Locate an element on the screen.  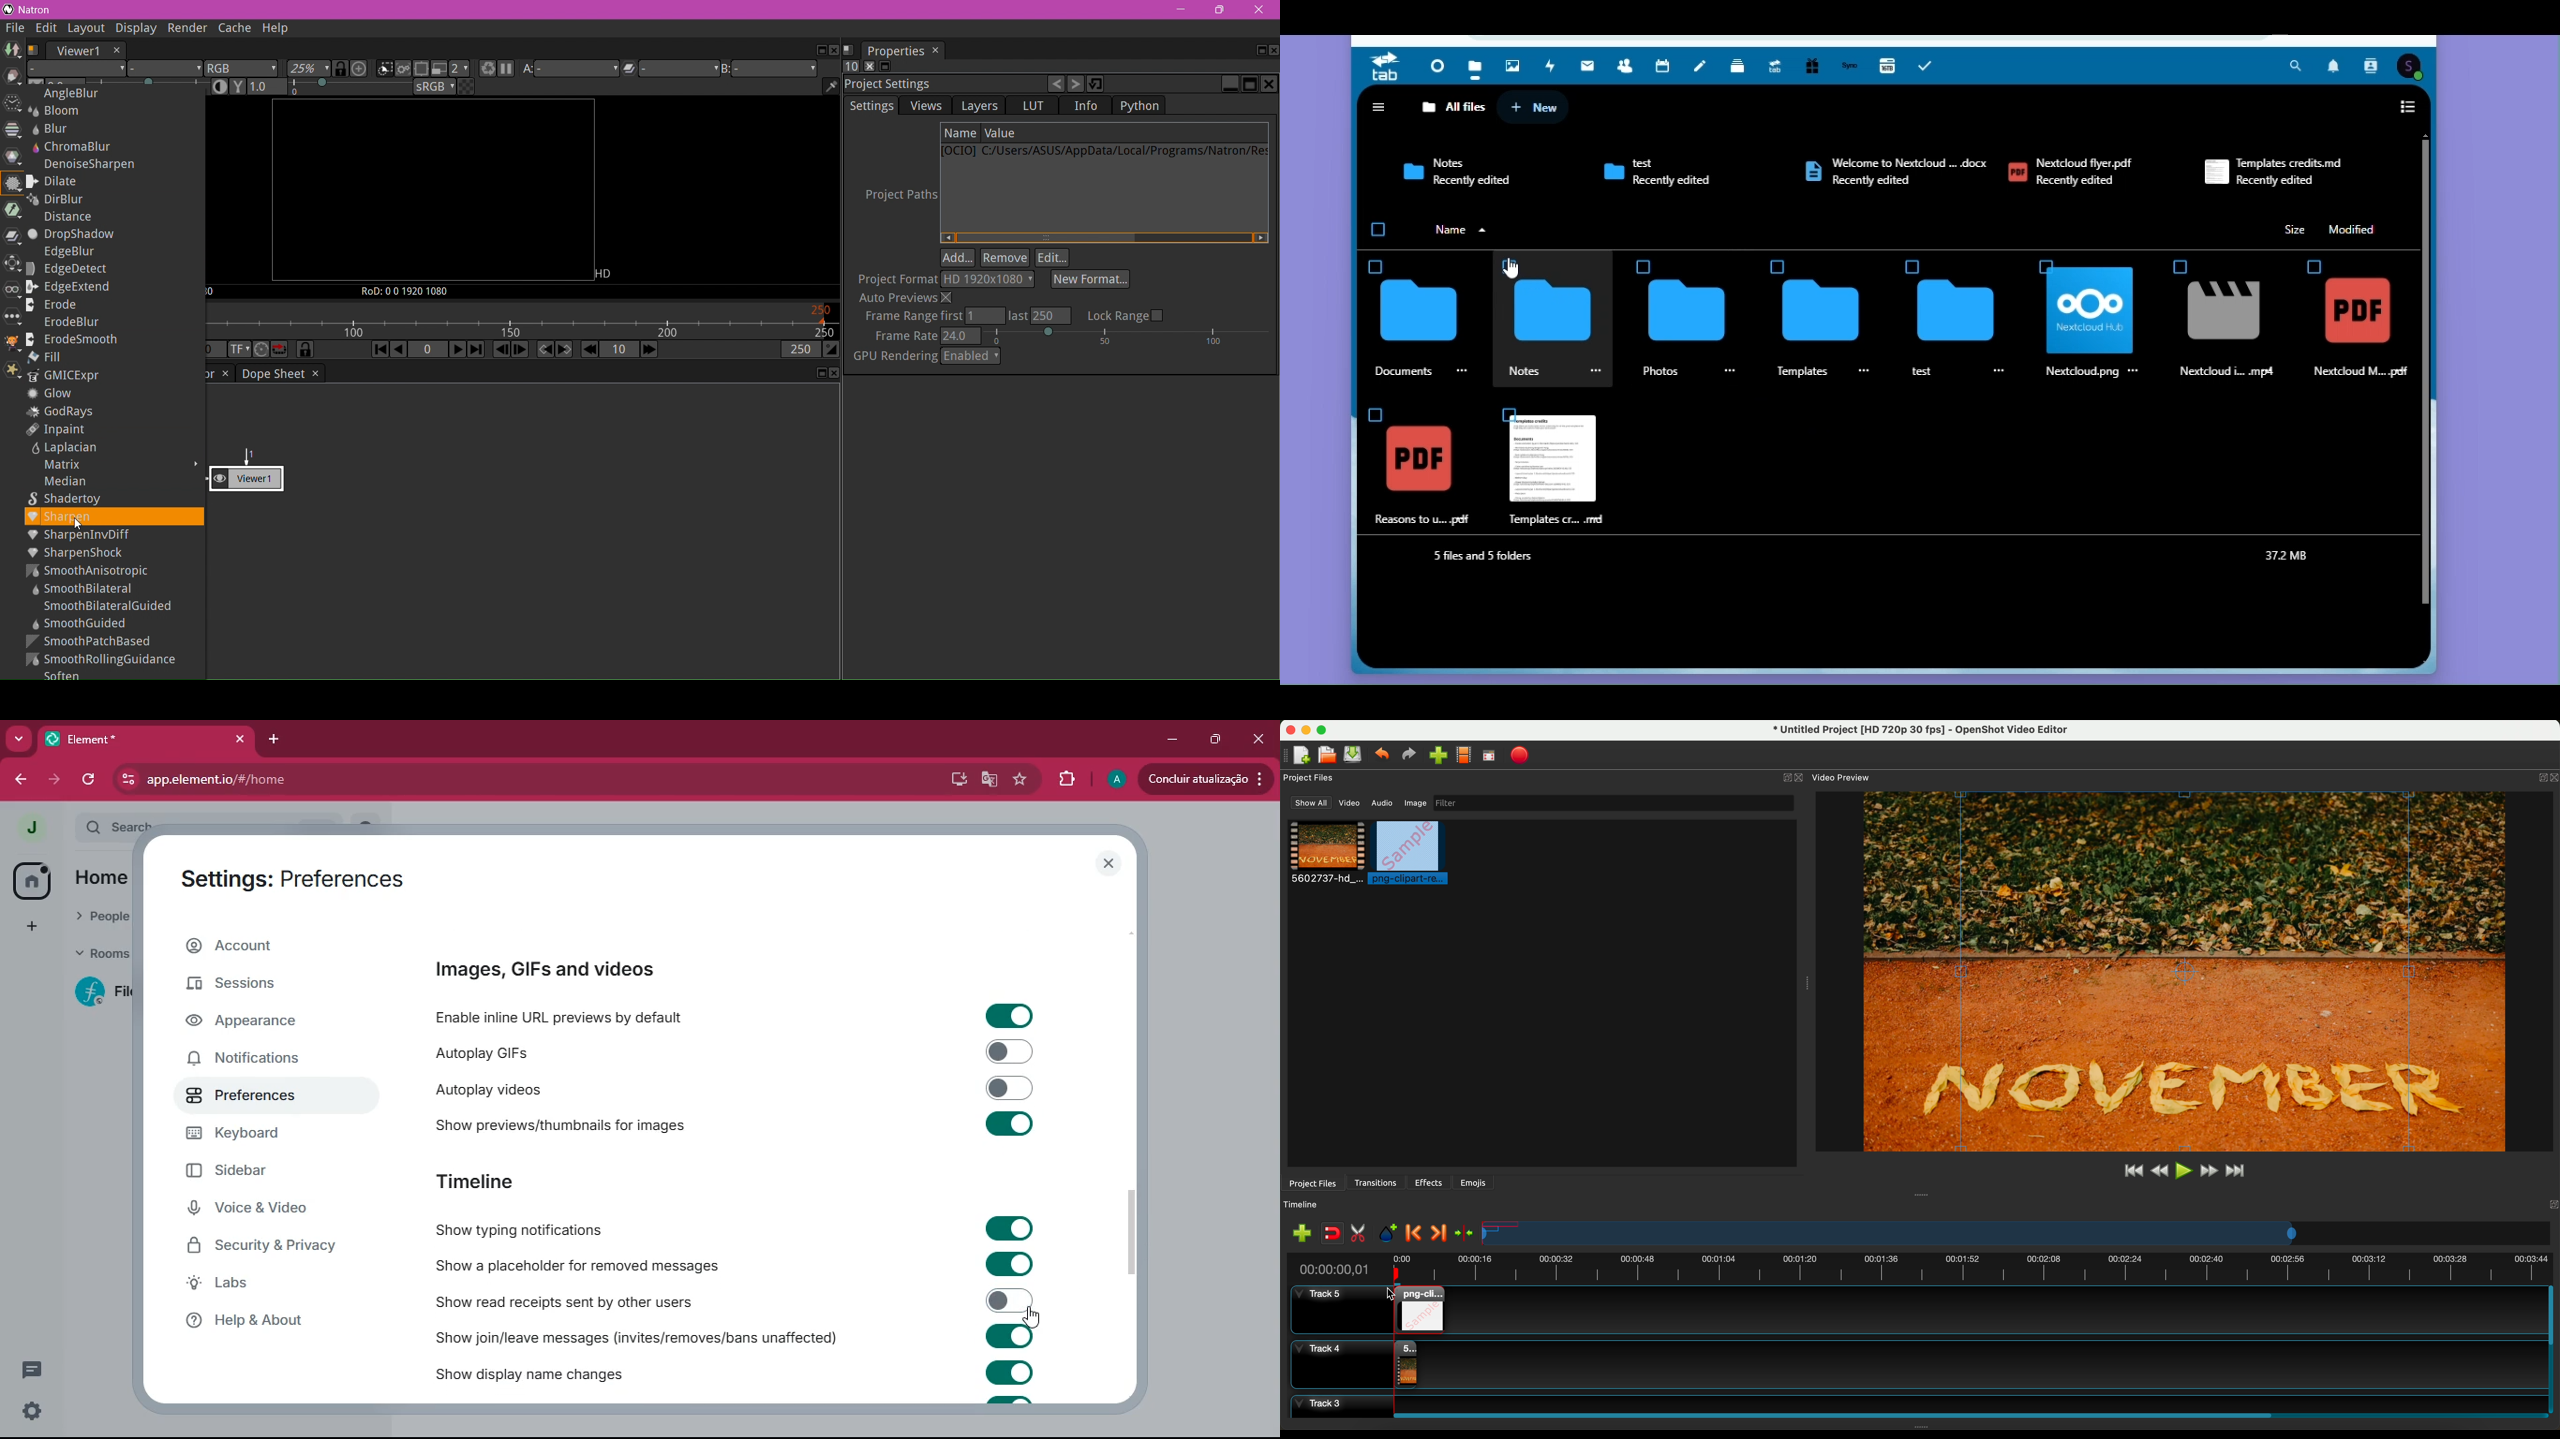
test is located at coordinates (1922, 370).